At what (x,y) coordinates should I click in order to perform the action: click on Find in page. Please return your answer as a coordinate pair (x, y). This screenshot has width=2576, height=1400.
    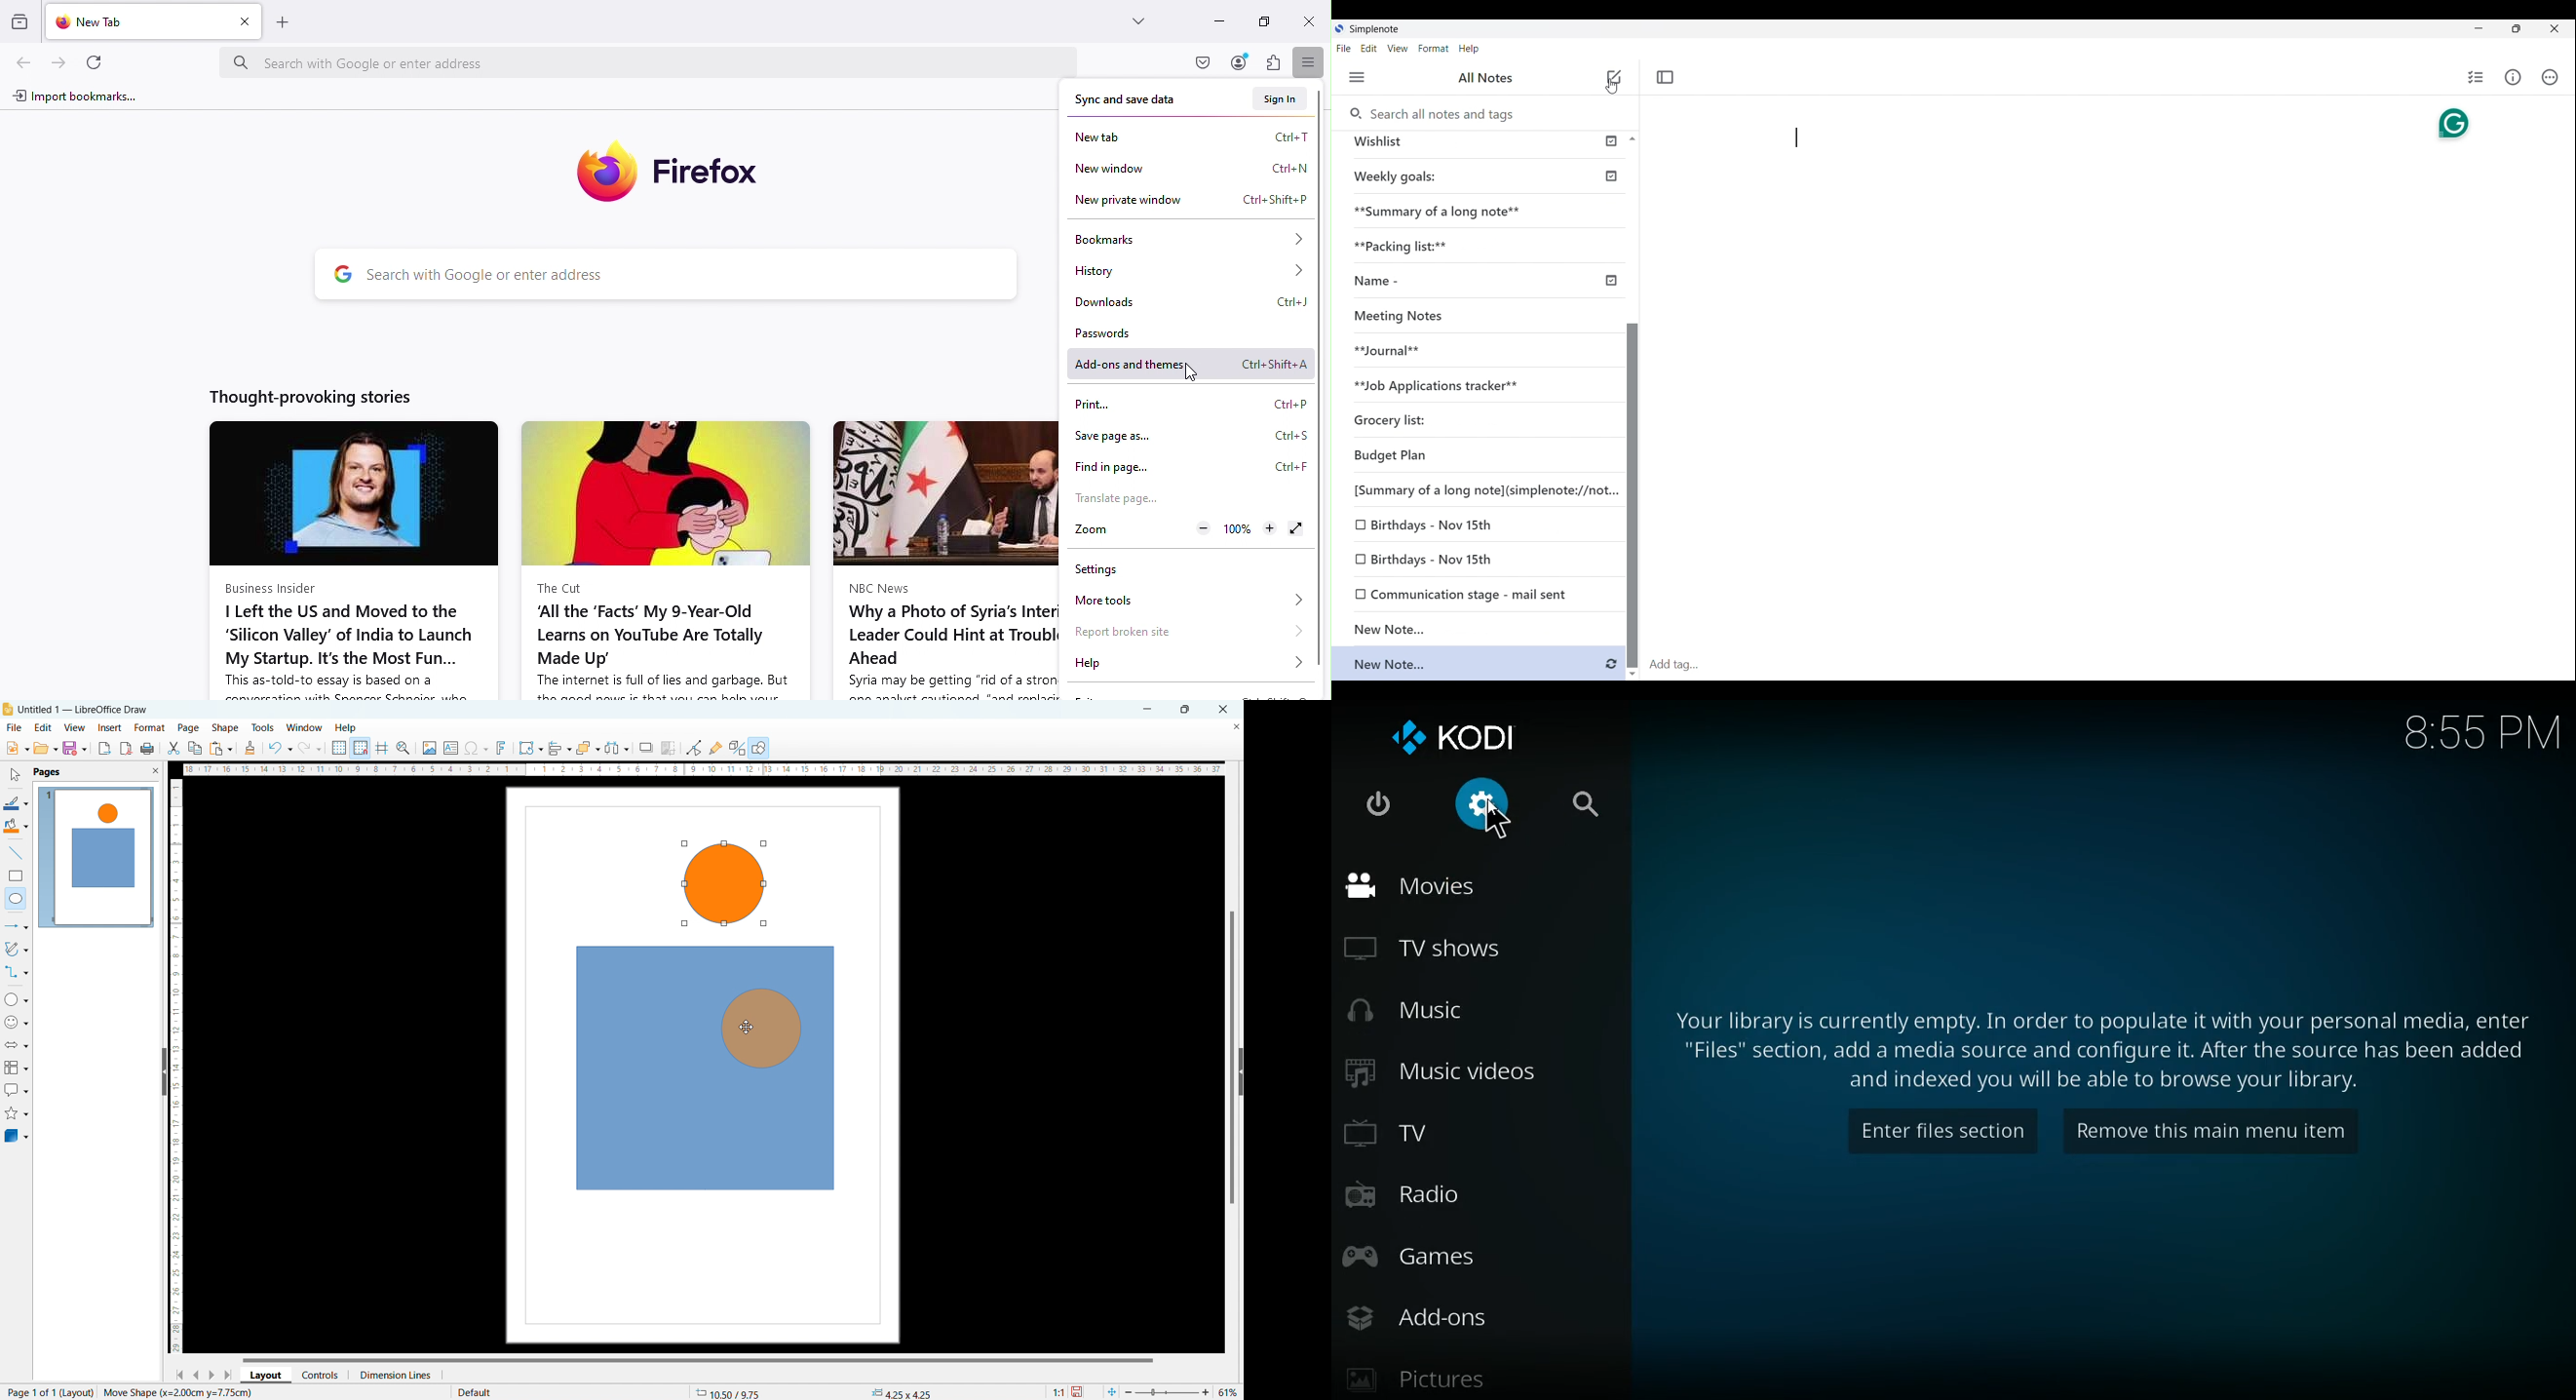
    Looking at the image, I should click on (1185, 470).